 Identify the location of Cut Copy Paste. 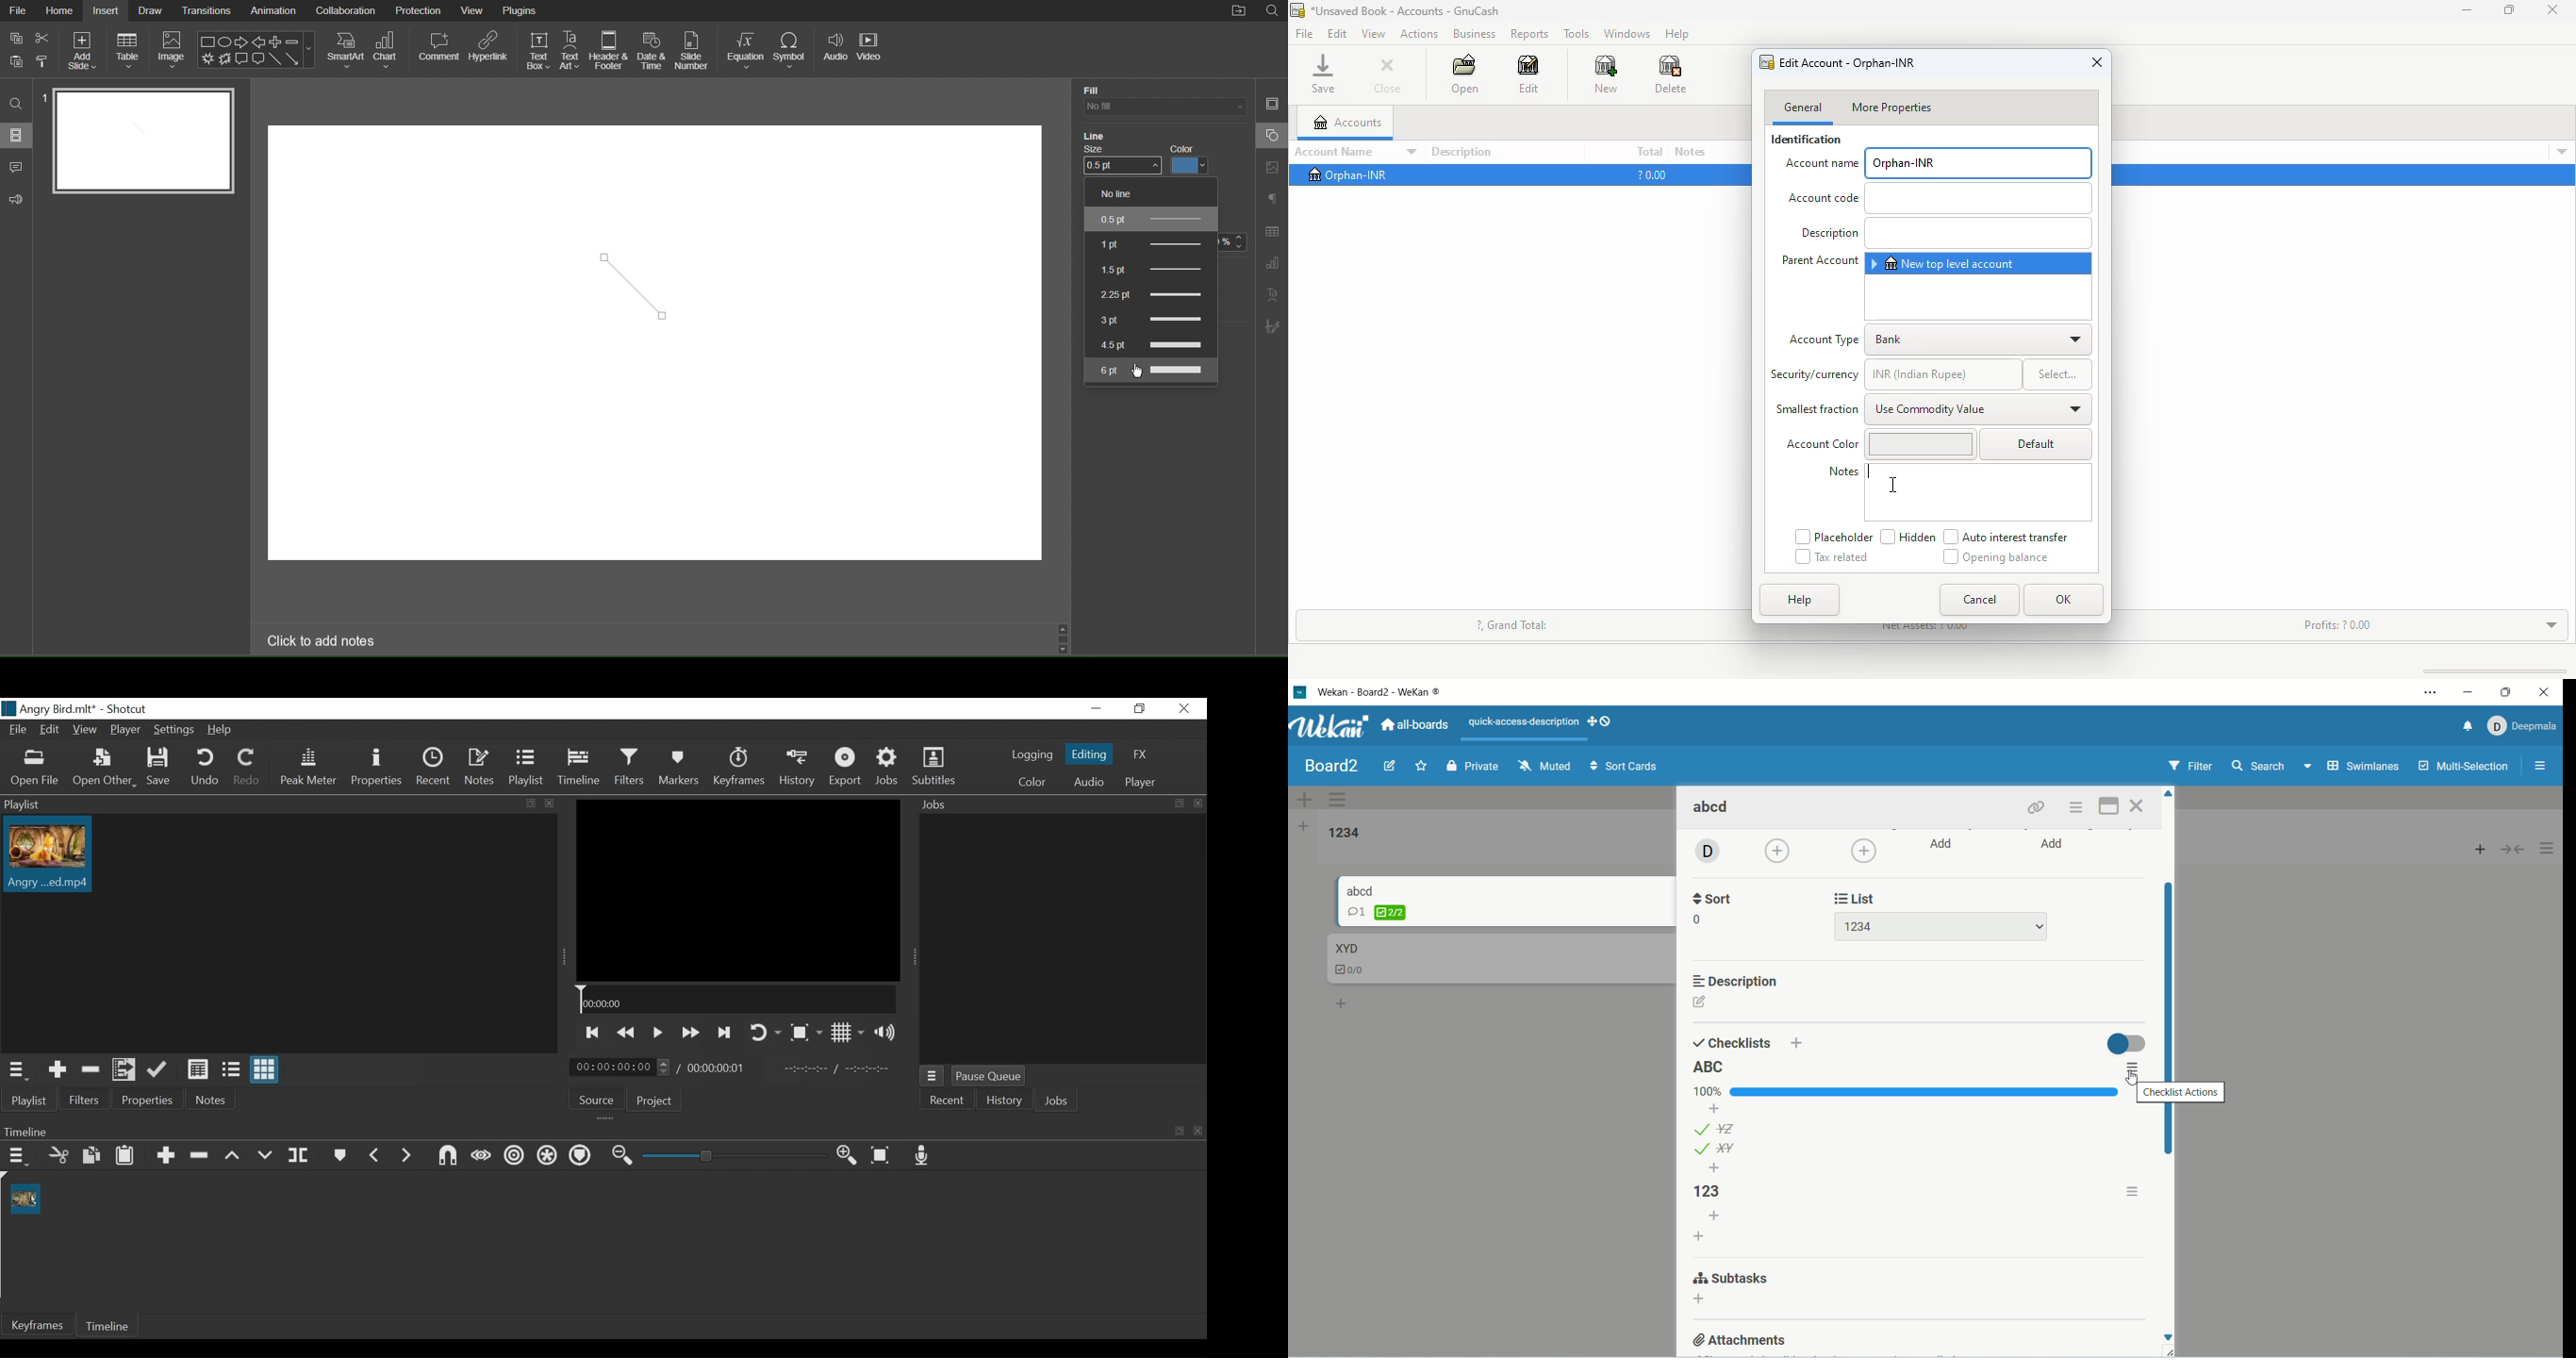
(28, 50).